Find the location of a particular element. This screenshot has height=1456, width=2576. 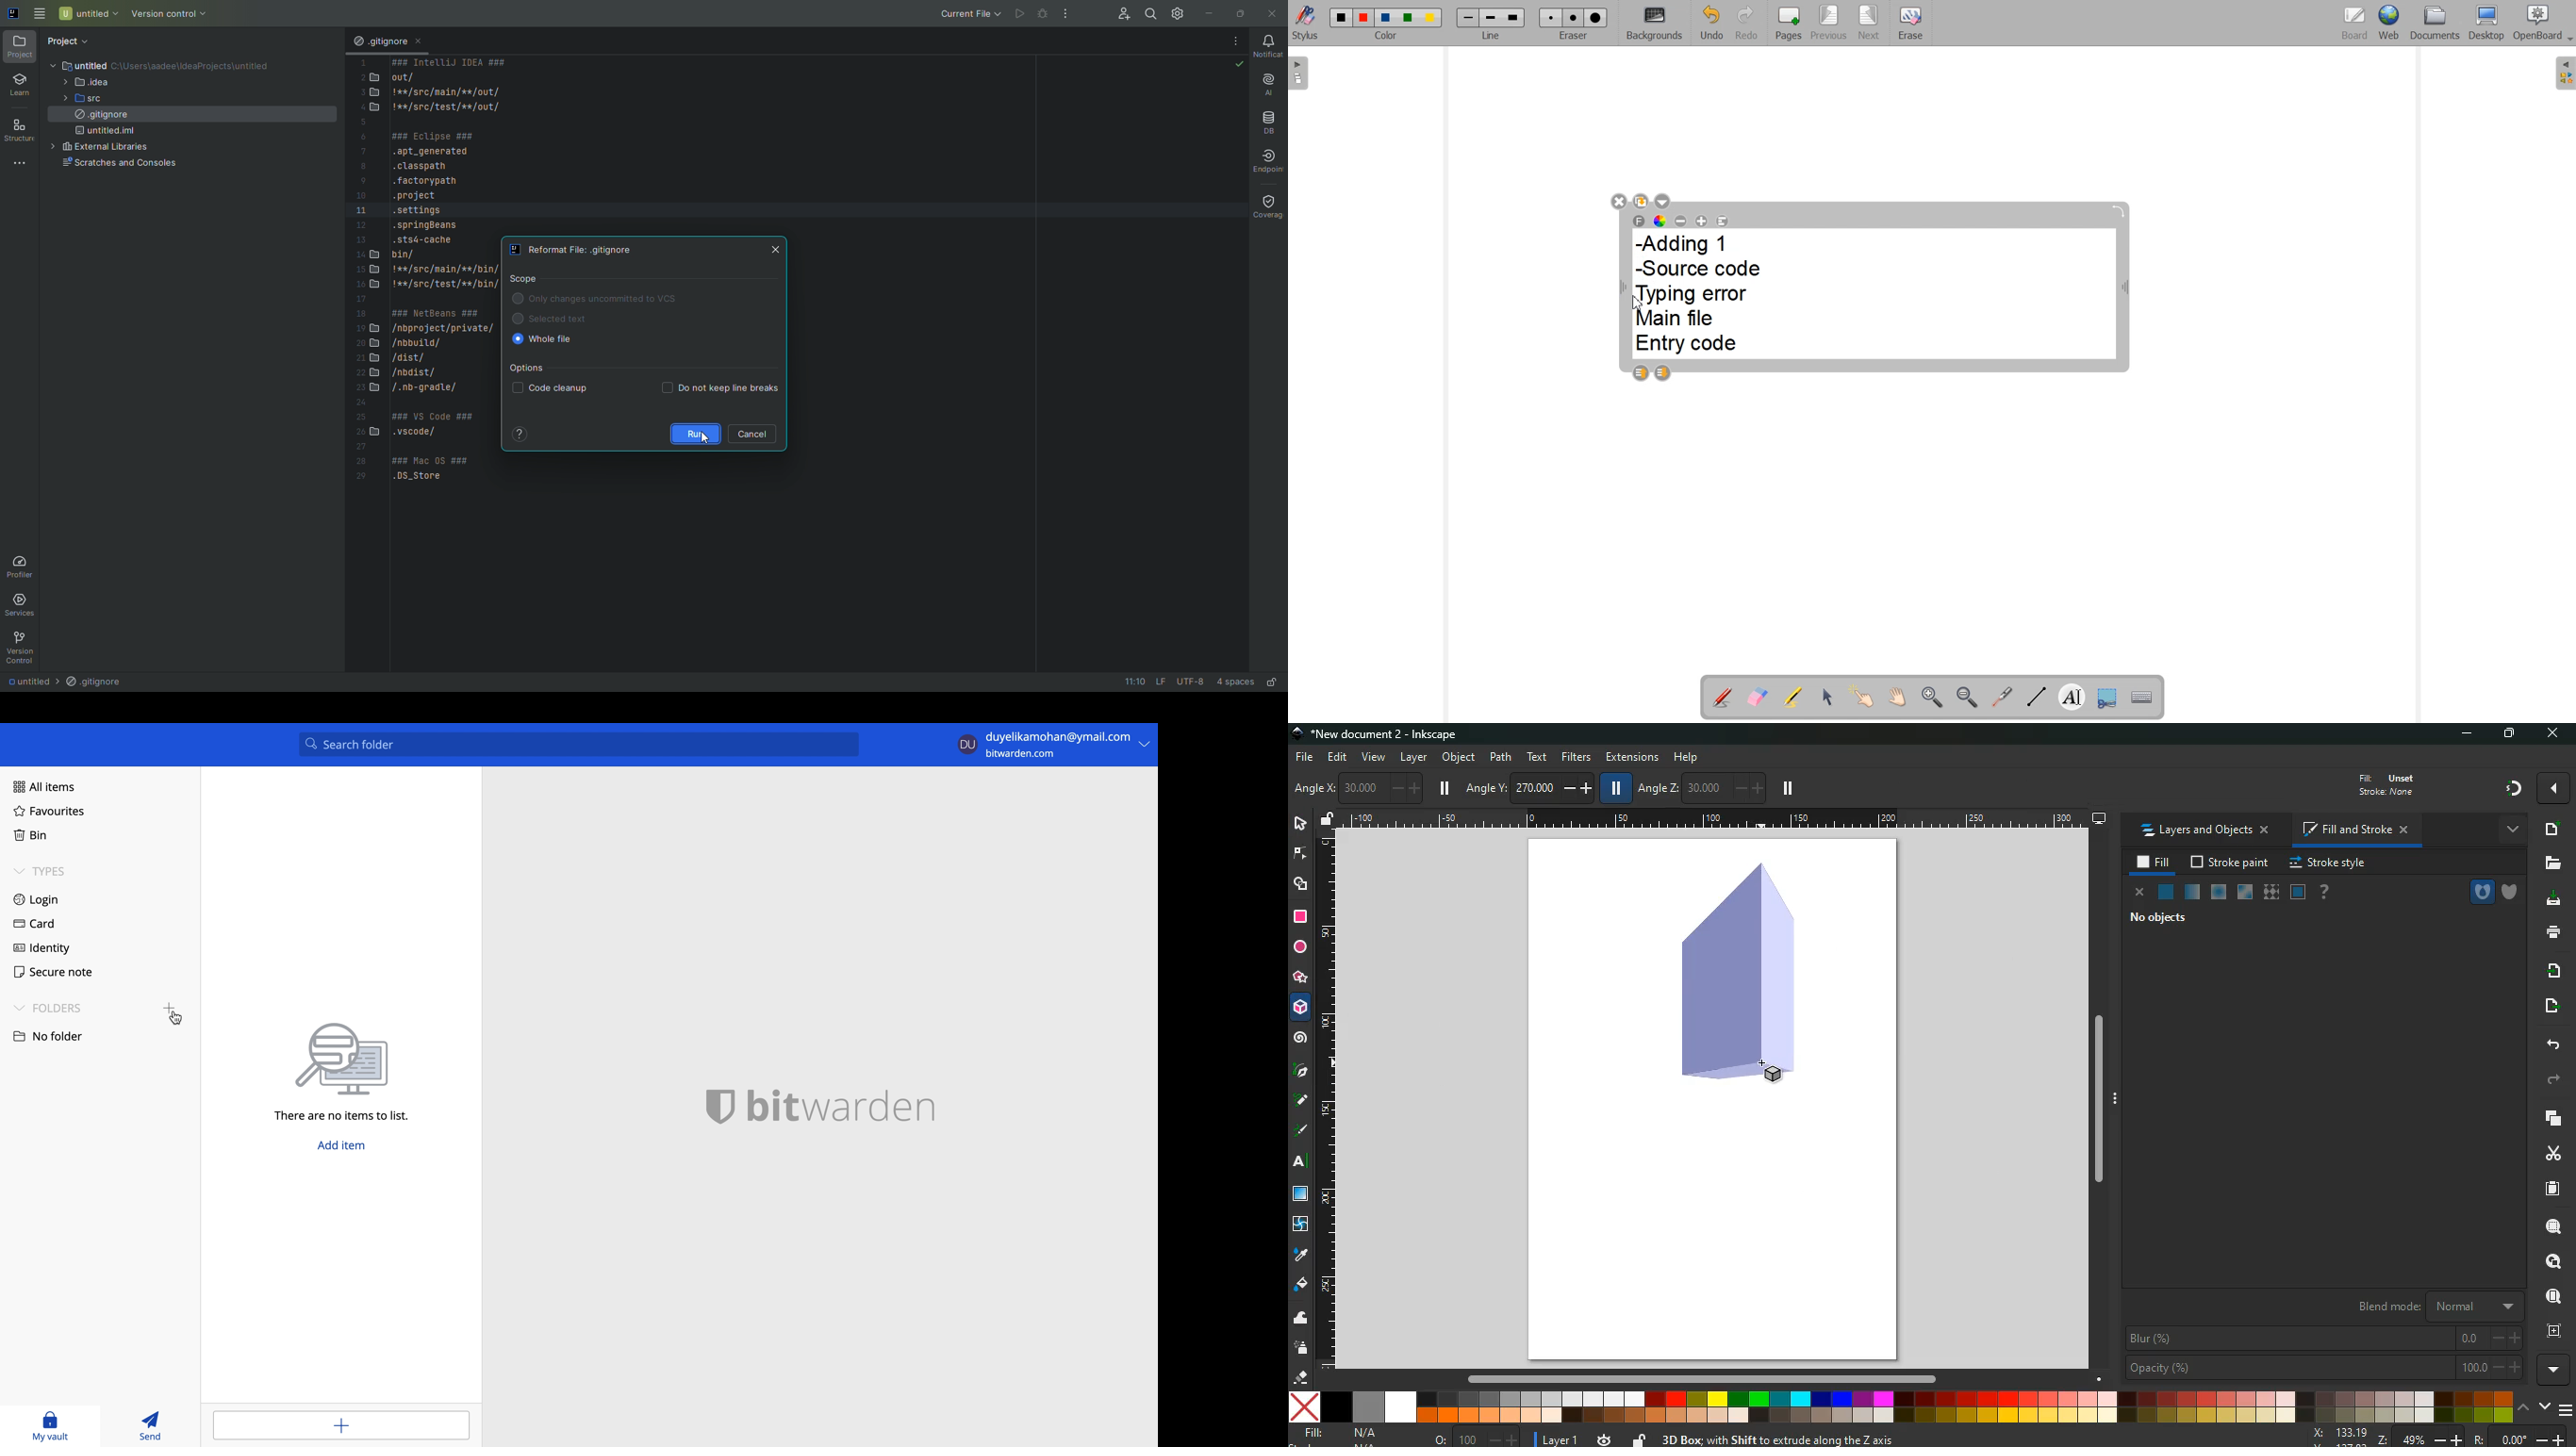

fill is located at coordinates (2155, 863).